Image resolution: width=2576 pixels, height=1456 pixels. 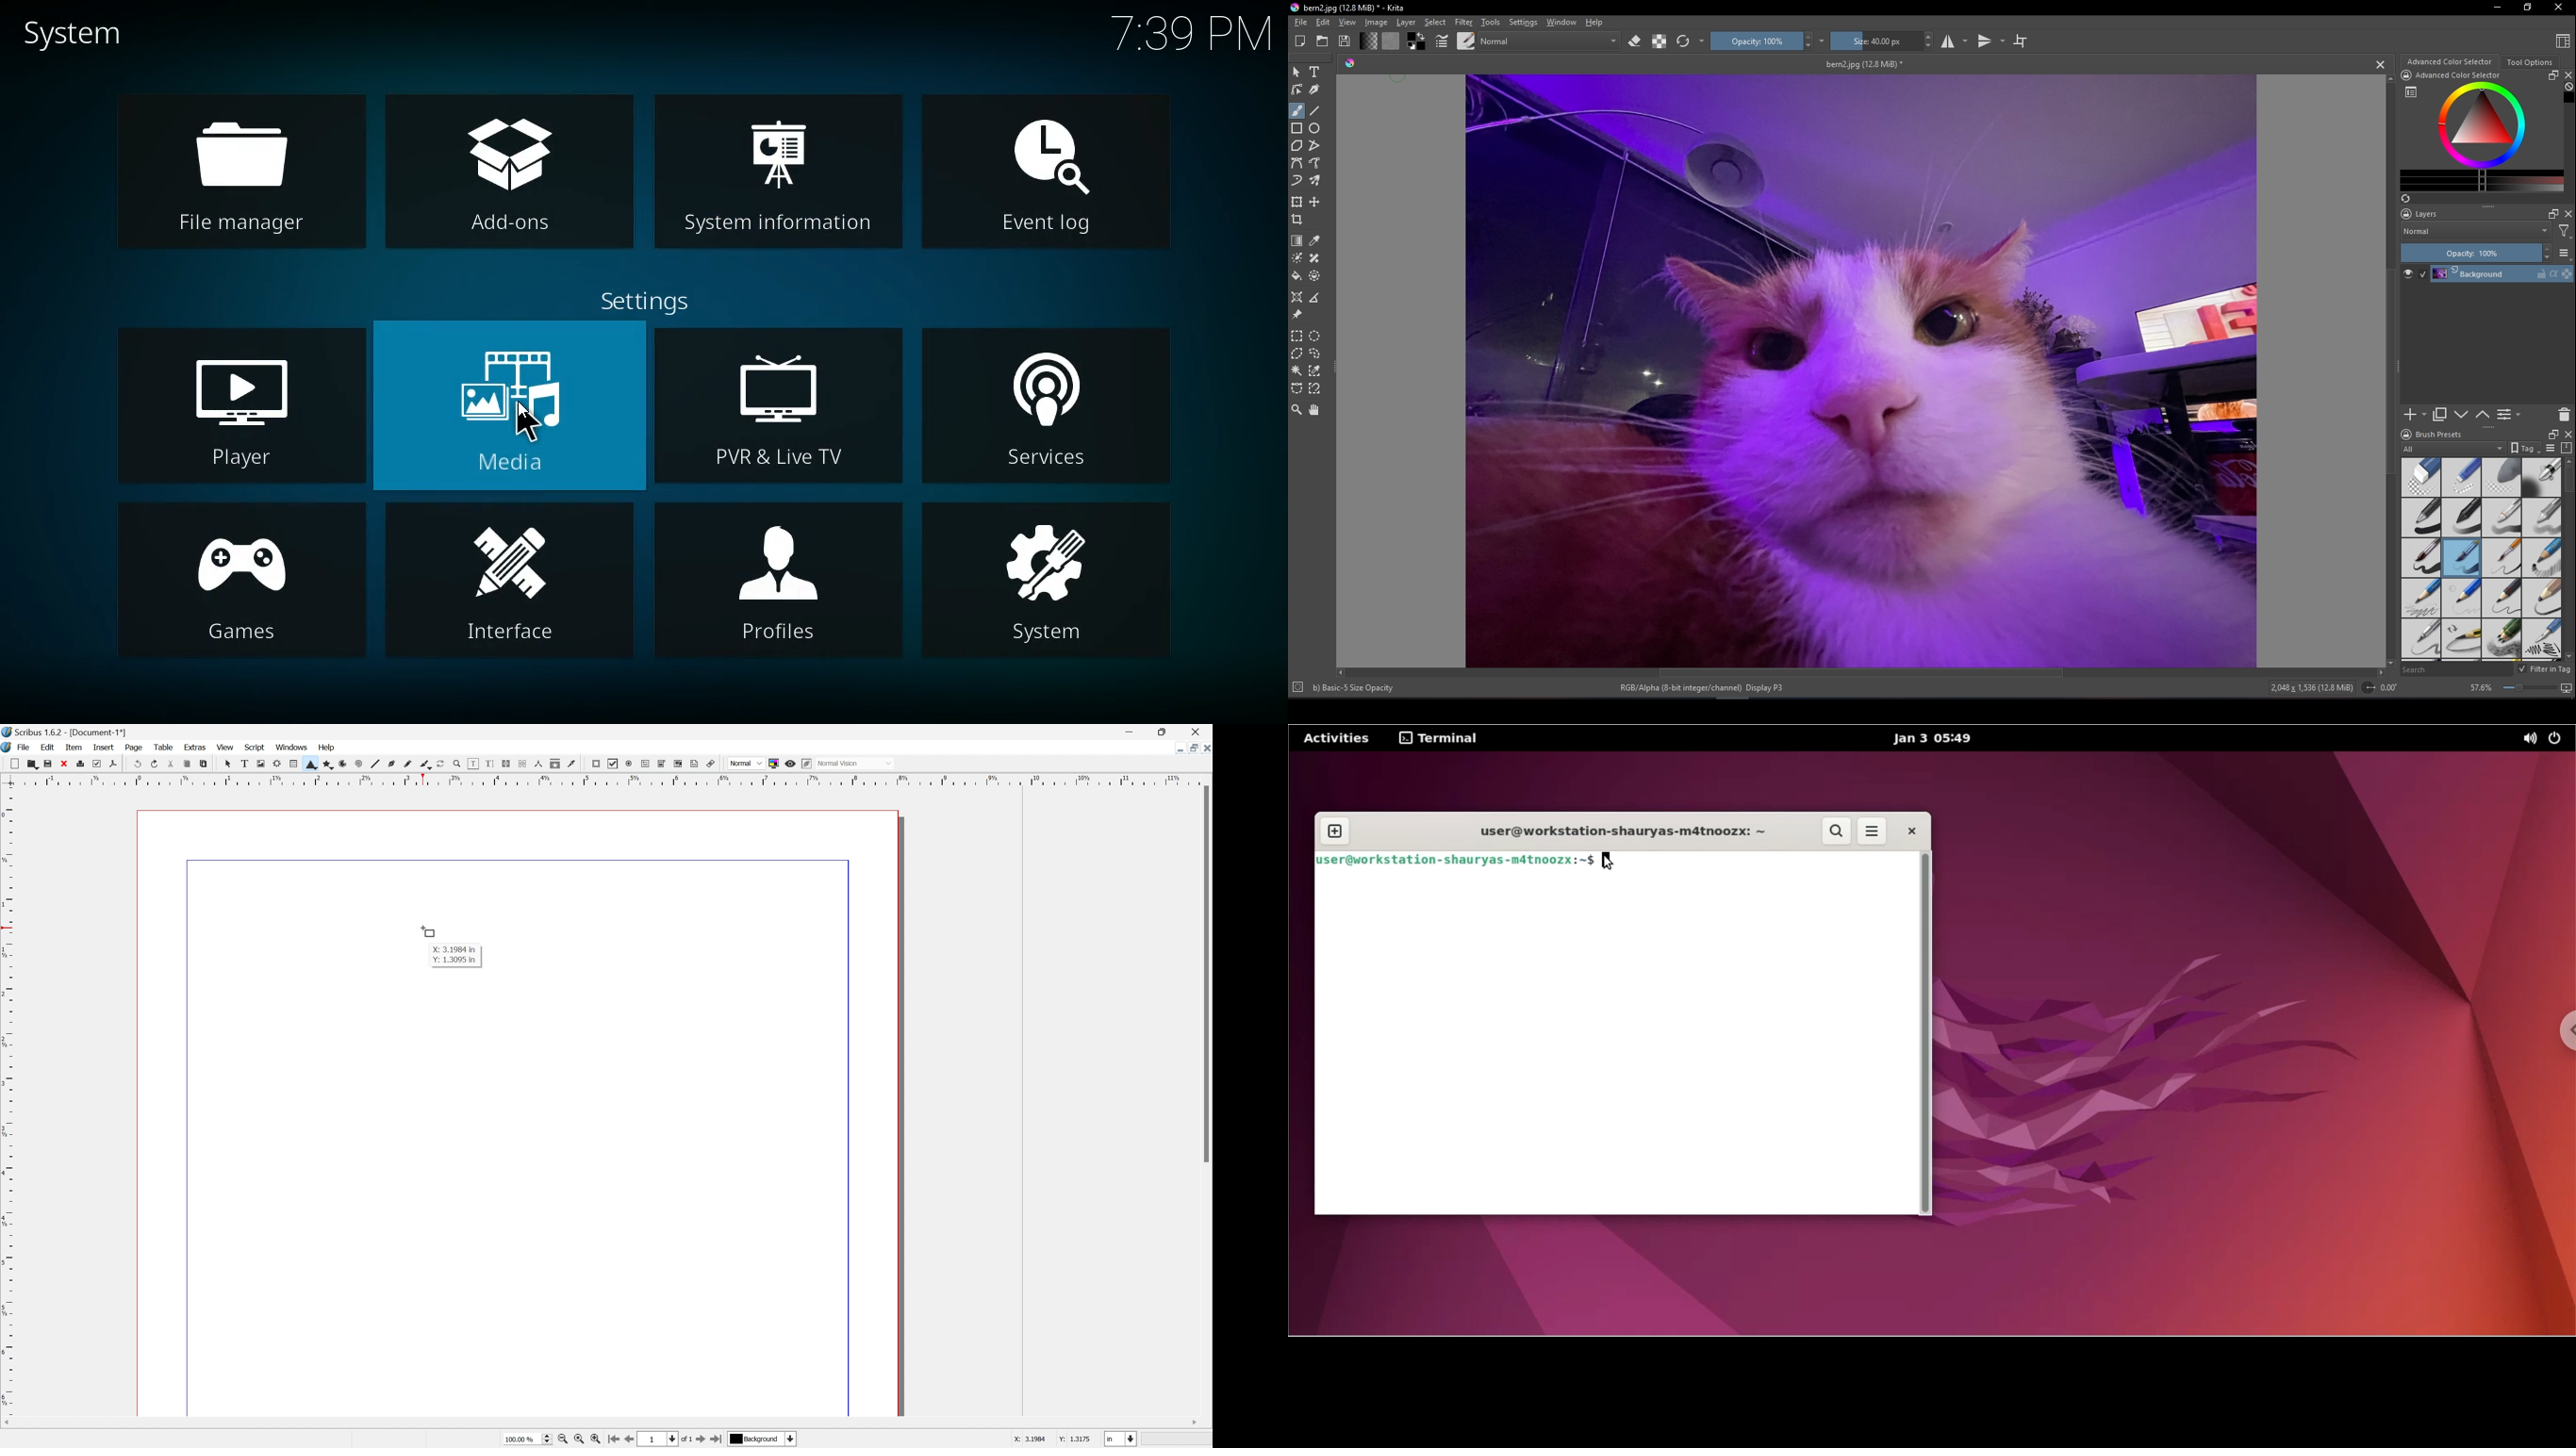 I want to click on Cursor, so click(x=427, y=932).